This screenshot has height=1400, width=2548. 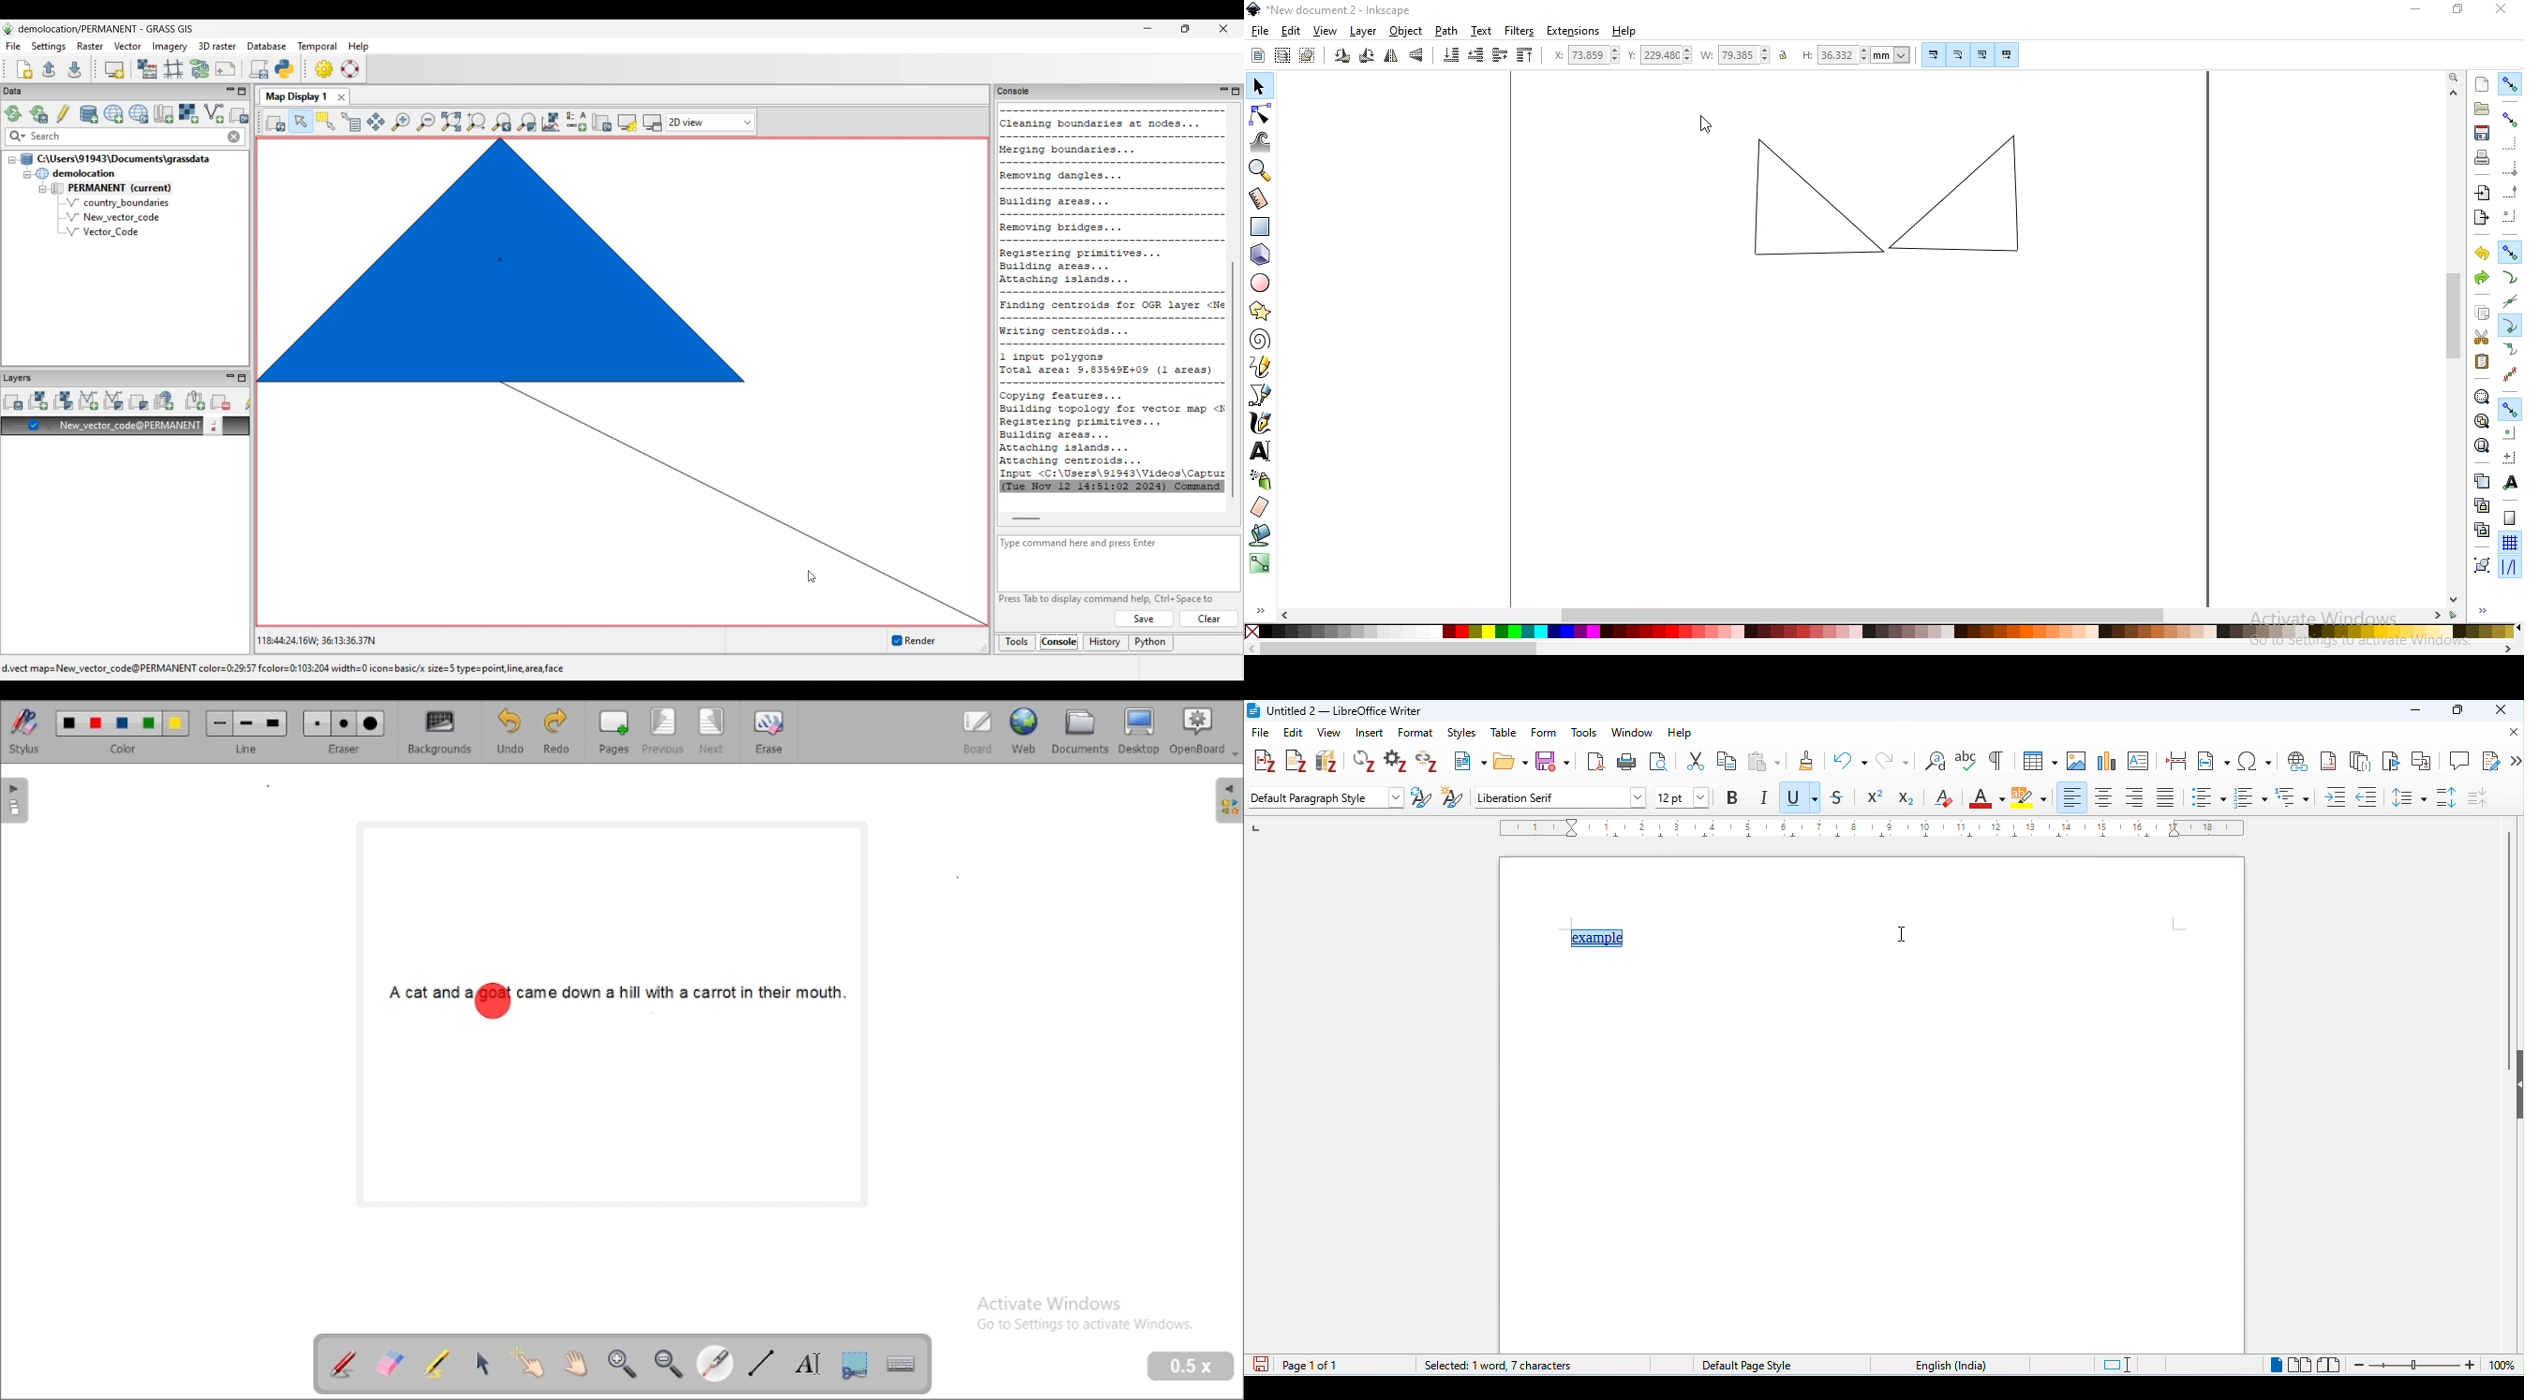 What do you see at coordinates (1545, 732) in the screenshot?
I see `form` at bounding box center [1545, 732].